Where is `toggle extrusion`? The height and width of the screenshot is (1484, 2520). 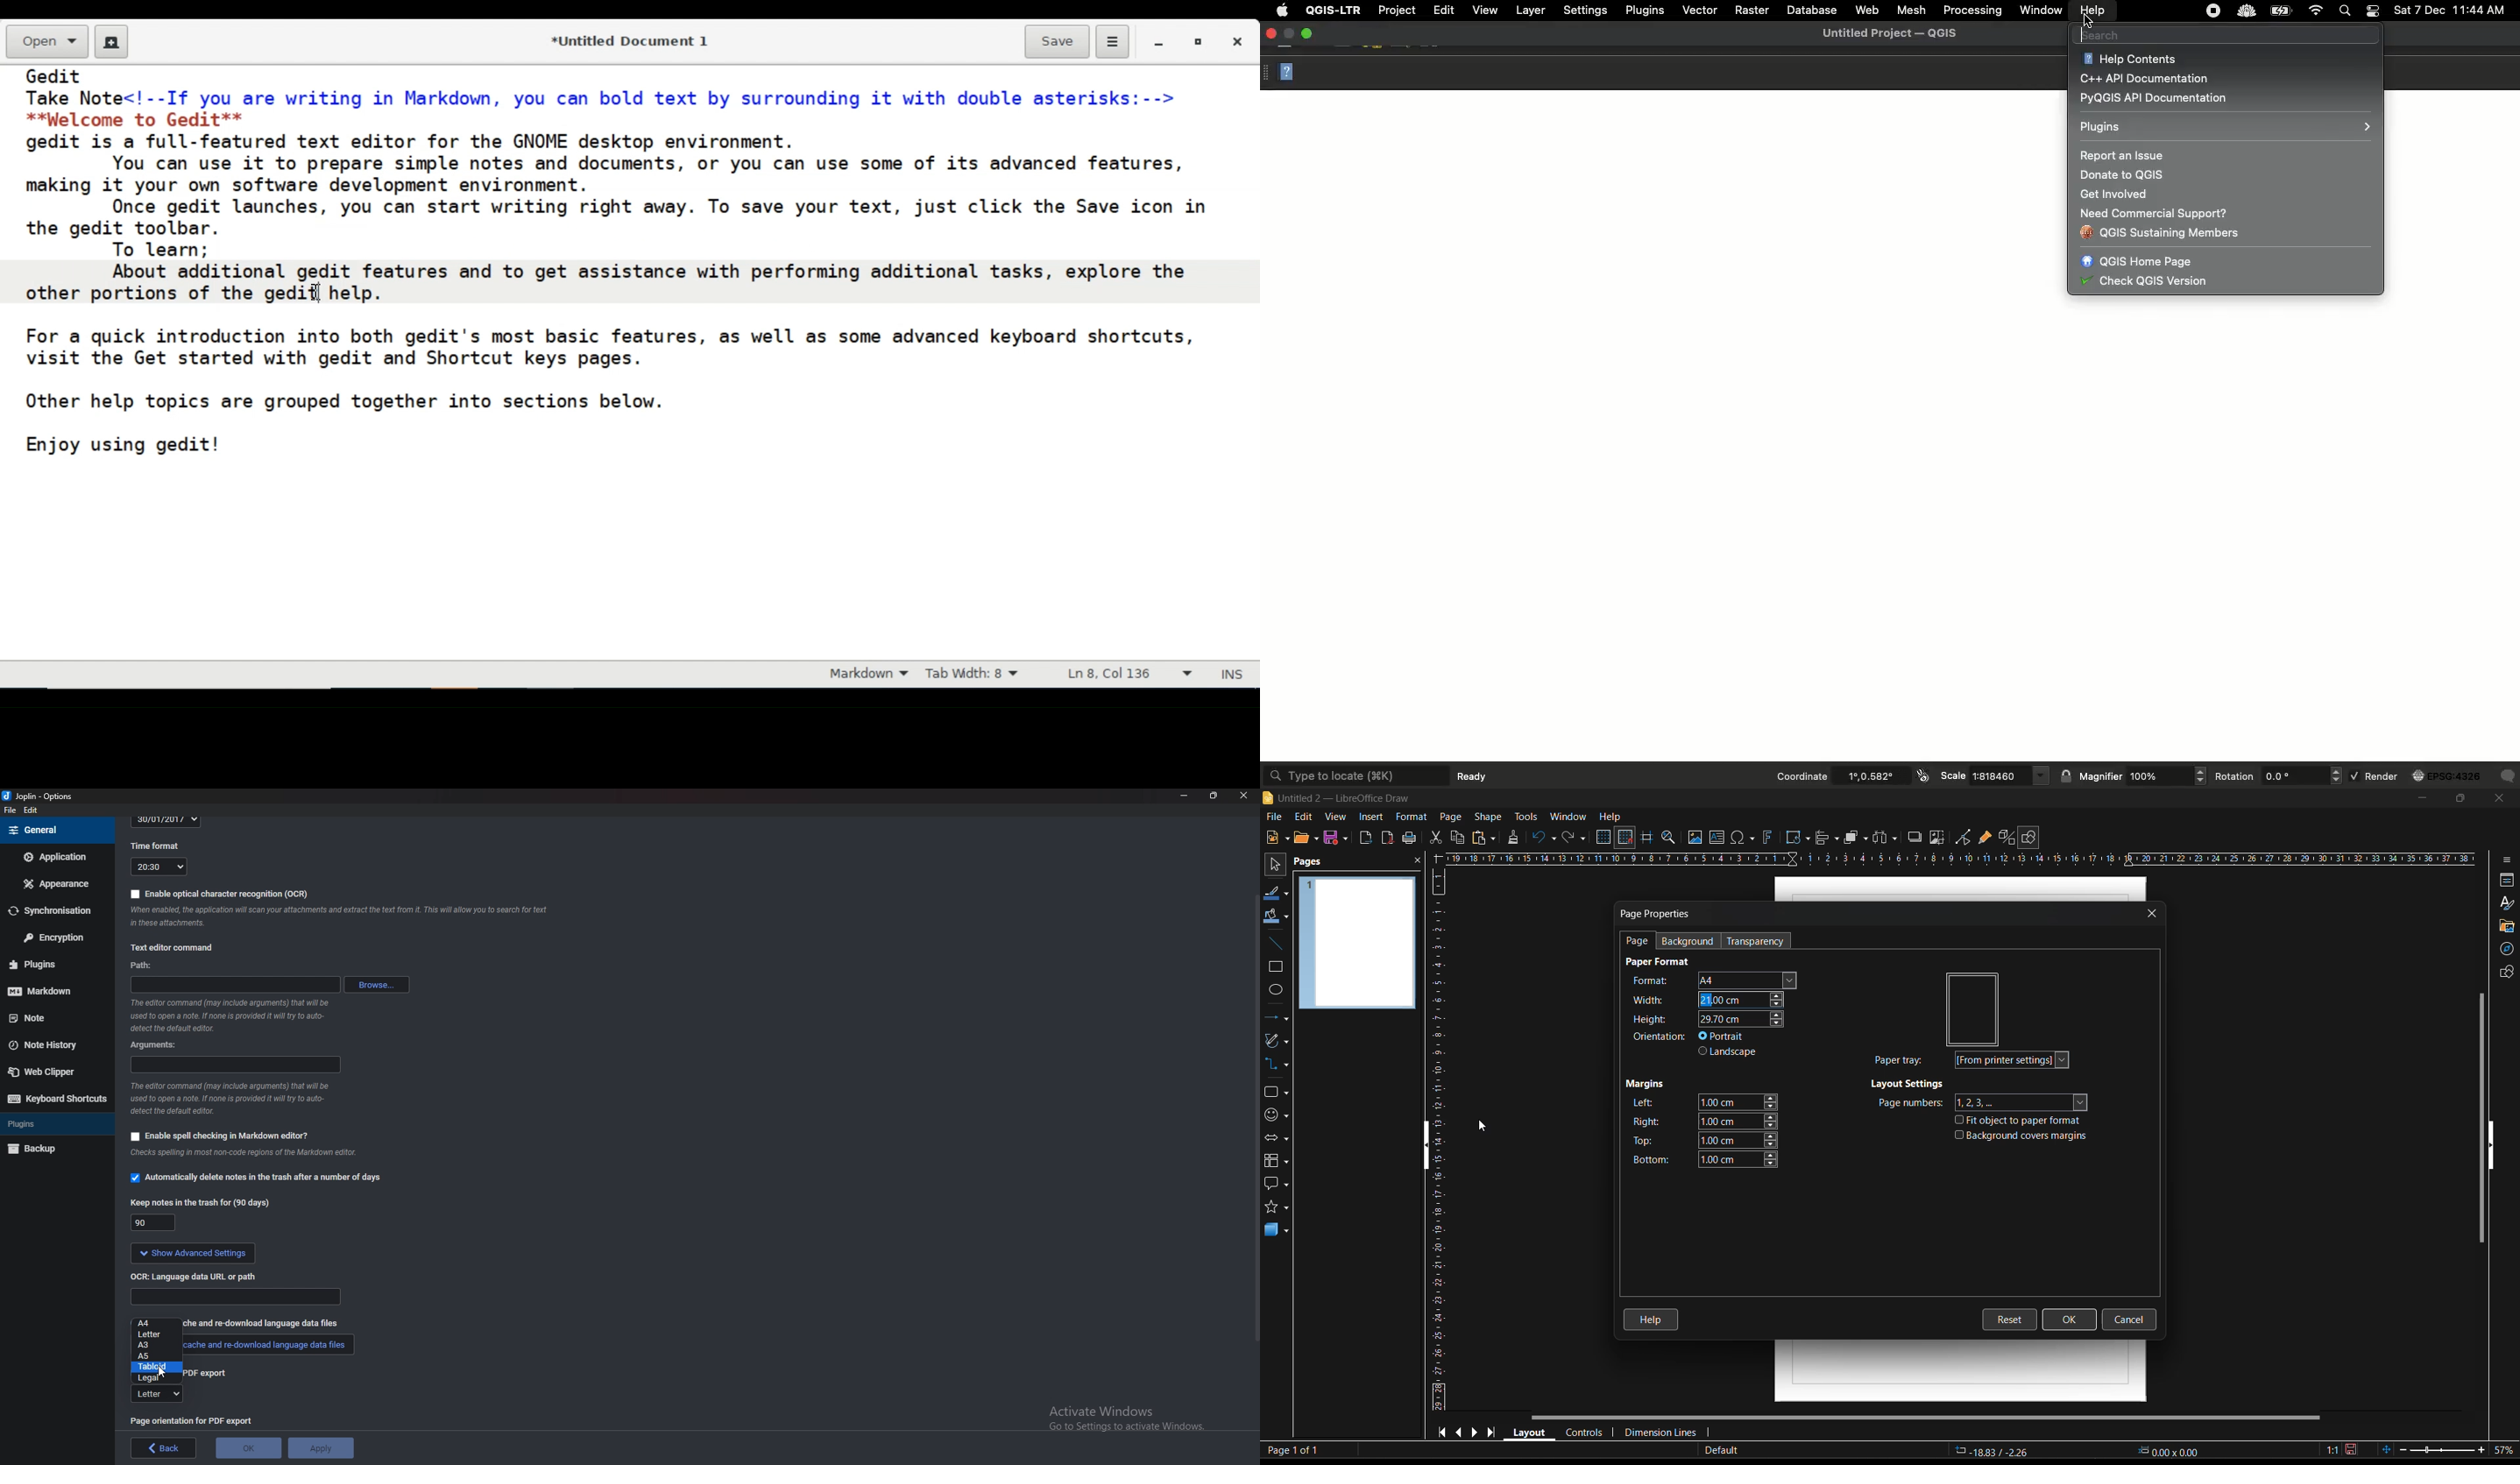
toggle extrusion is located at coordinates (2008, 837).